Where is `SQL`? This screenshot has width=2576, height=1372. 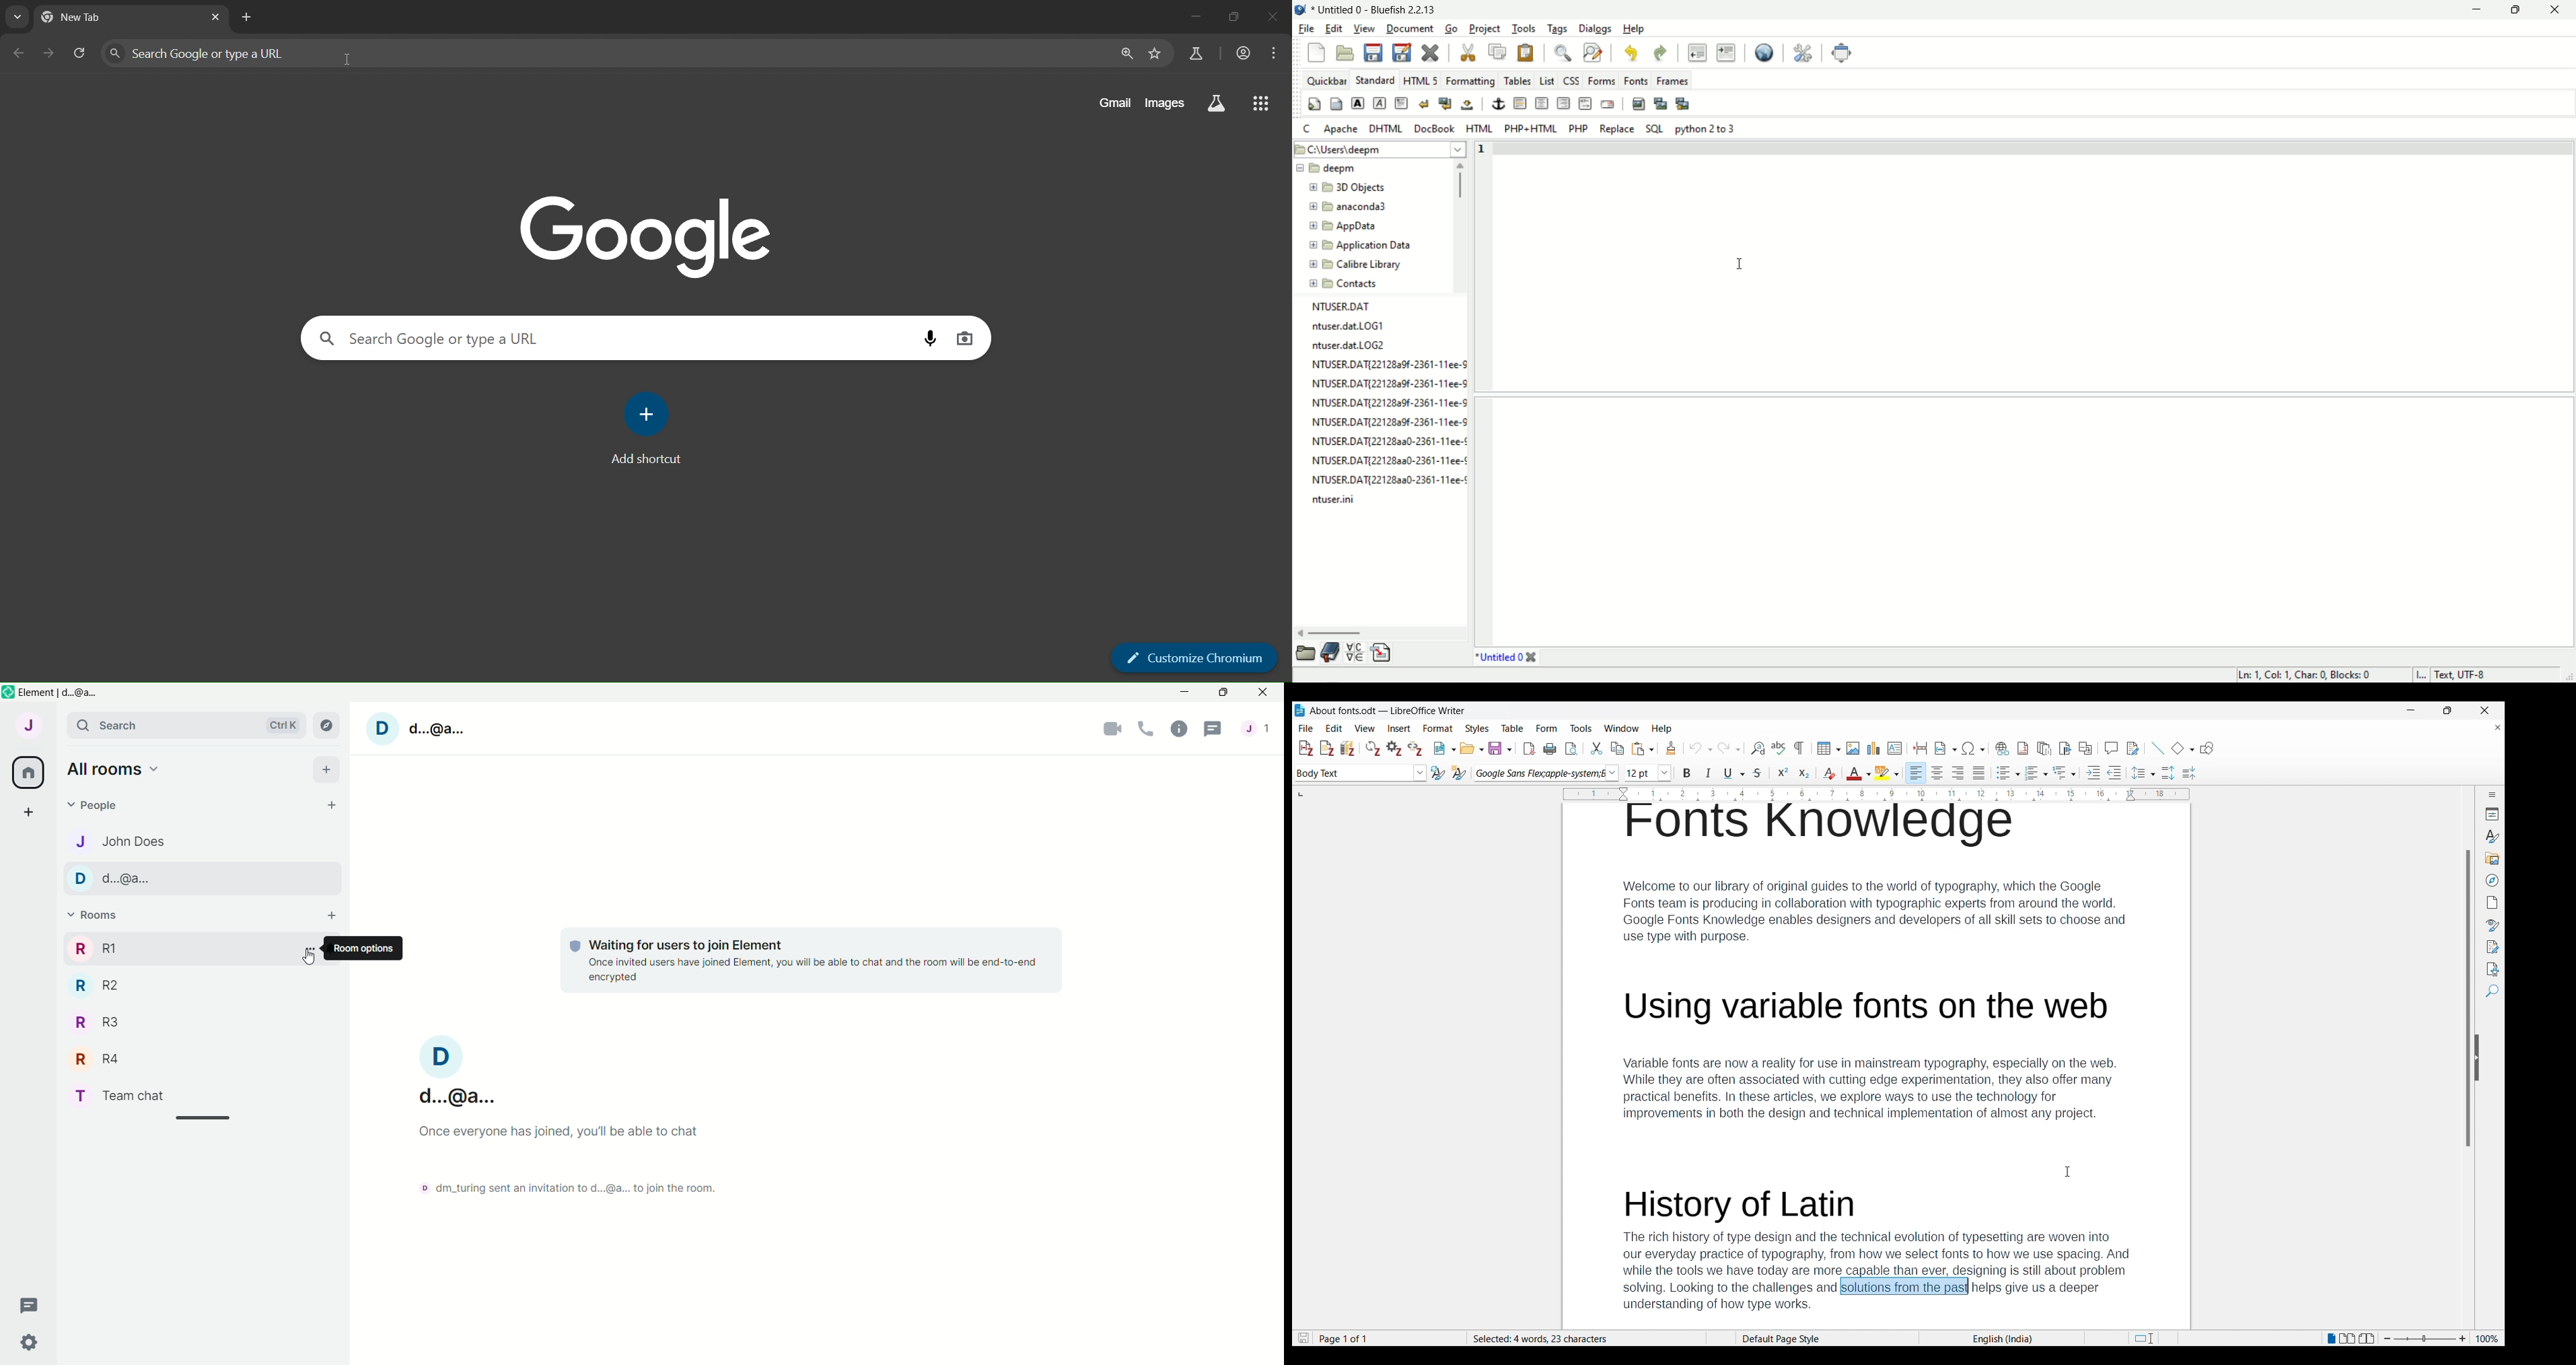 SQL is located at coordinates (1658, 128).